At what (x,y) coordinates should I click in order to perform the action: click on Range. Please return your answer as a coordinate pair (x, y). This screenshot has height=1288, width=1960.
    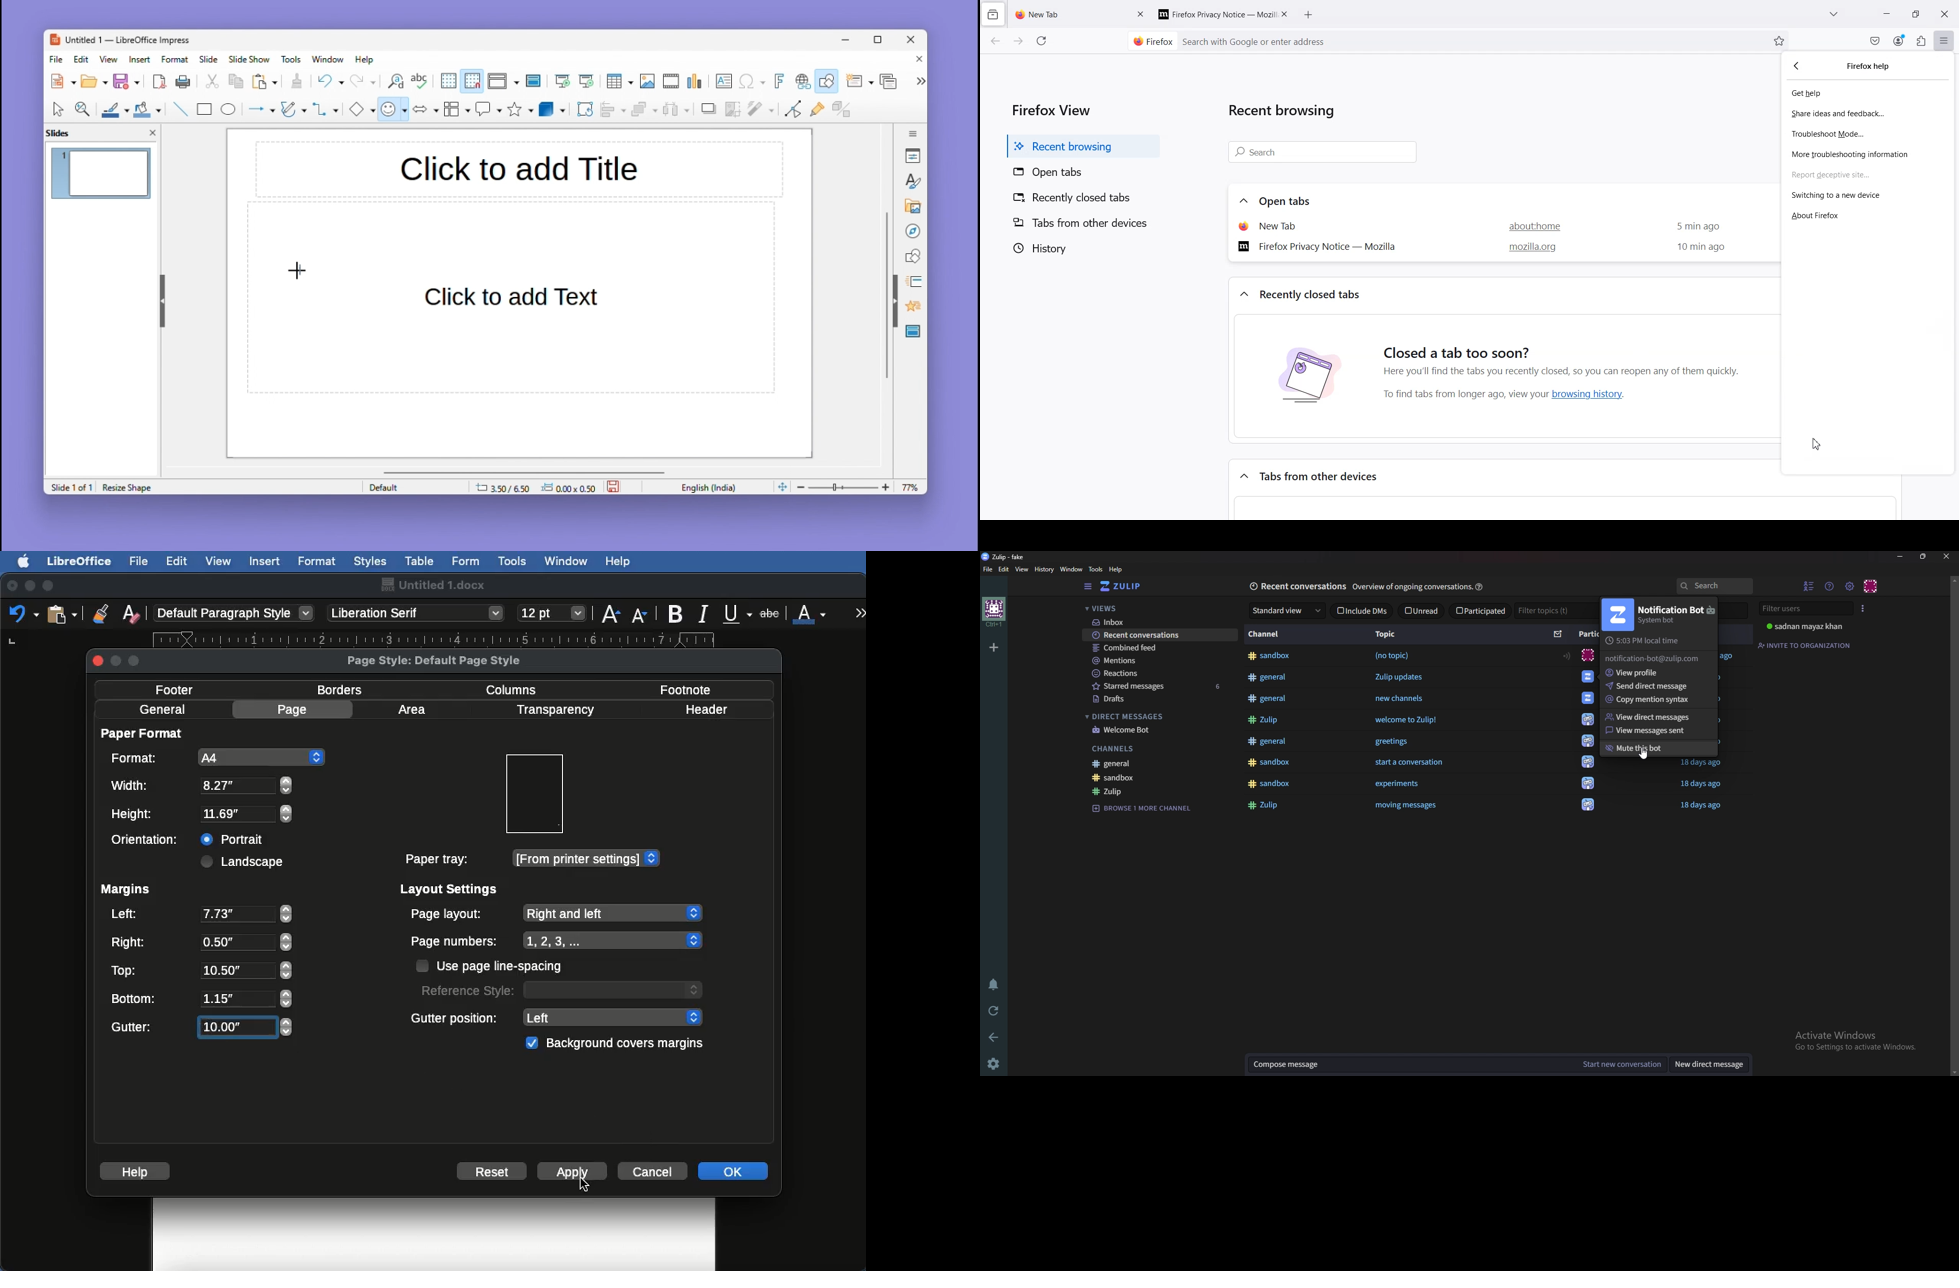
    Looking at the image, I should click on (1567, 656).